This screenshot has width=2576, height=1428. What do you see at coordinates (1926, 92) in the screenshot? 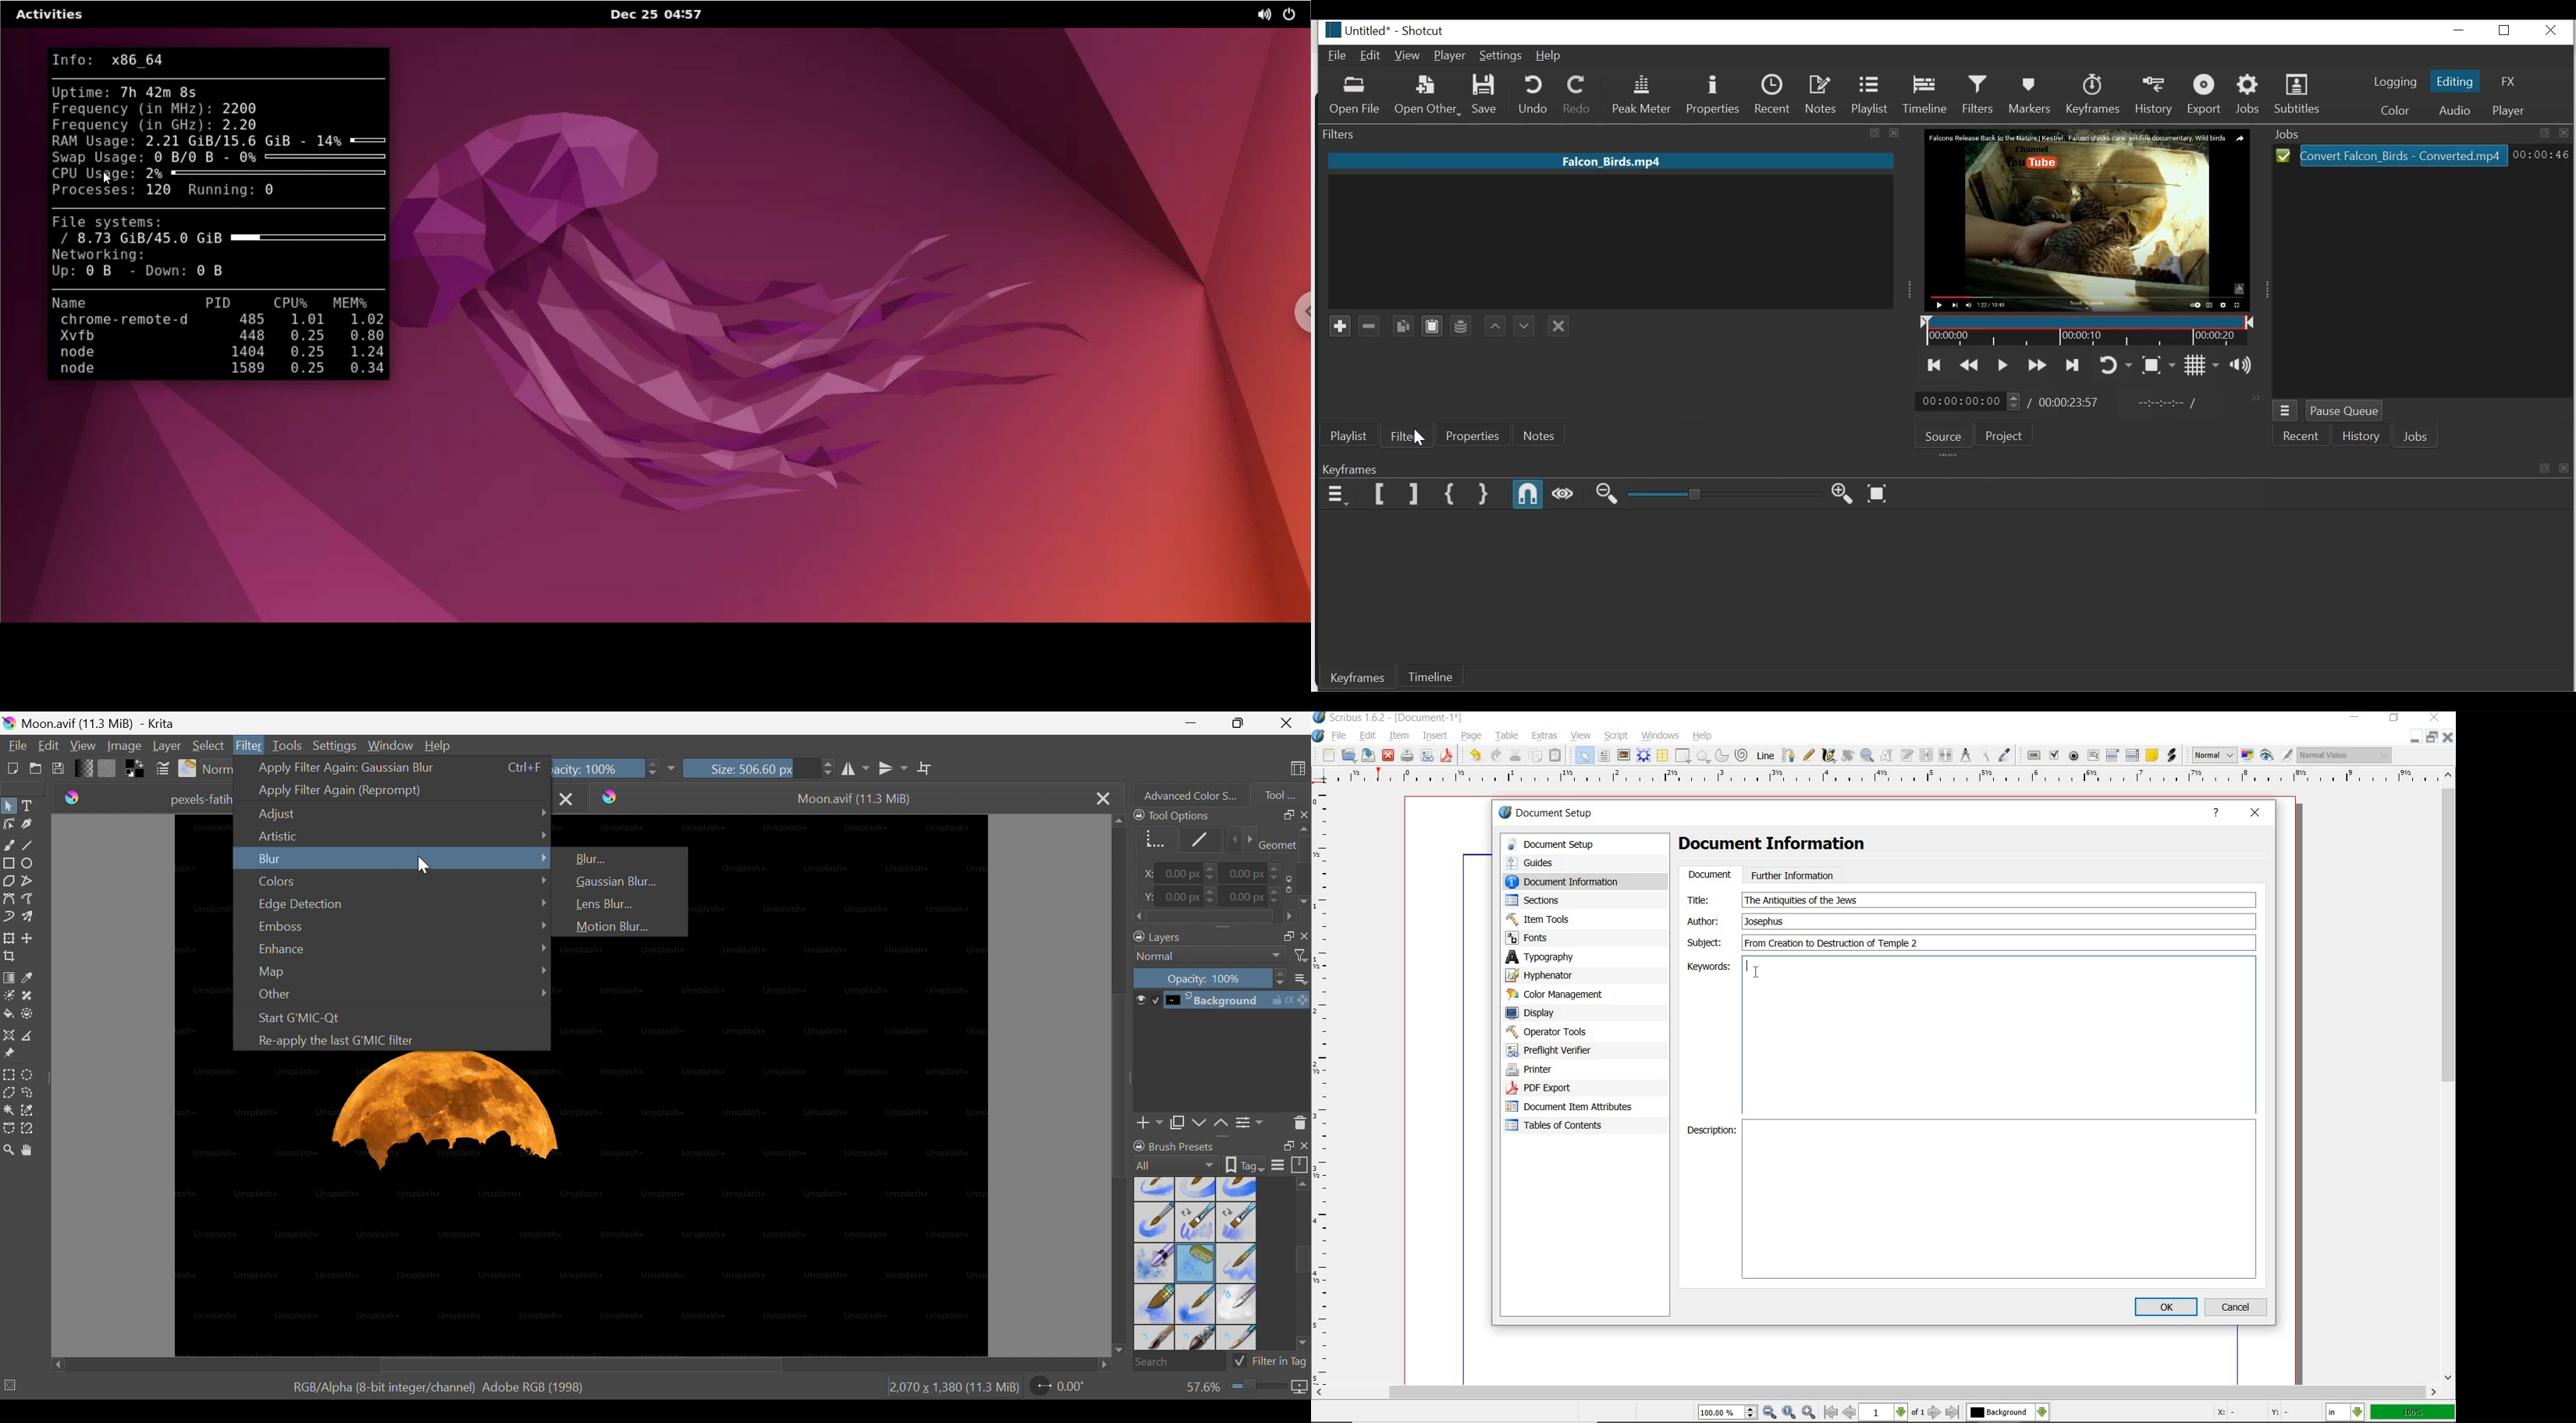
I see `Timeline` at bounding box center [1926, 92].